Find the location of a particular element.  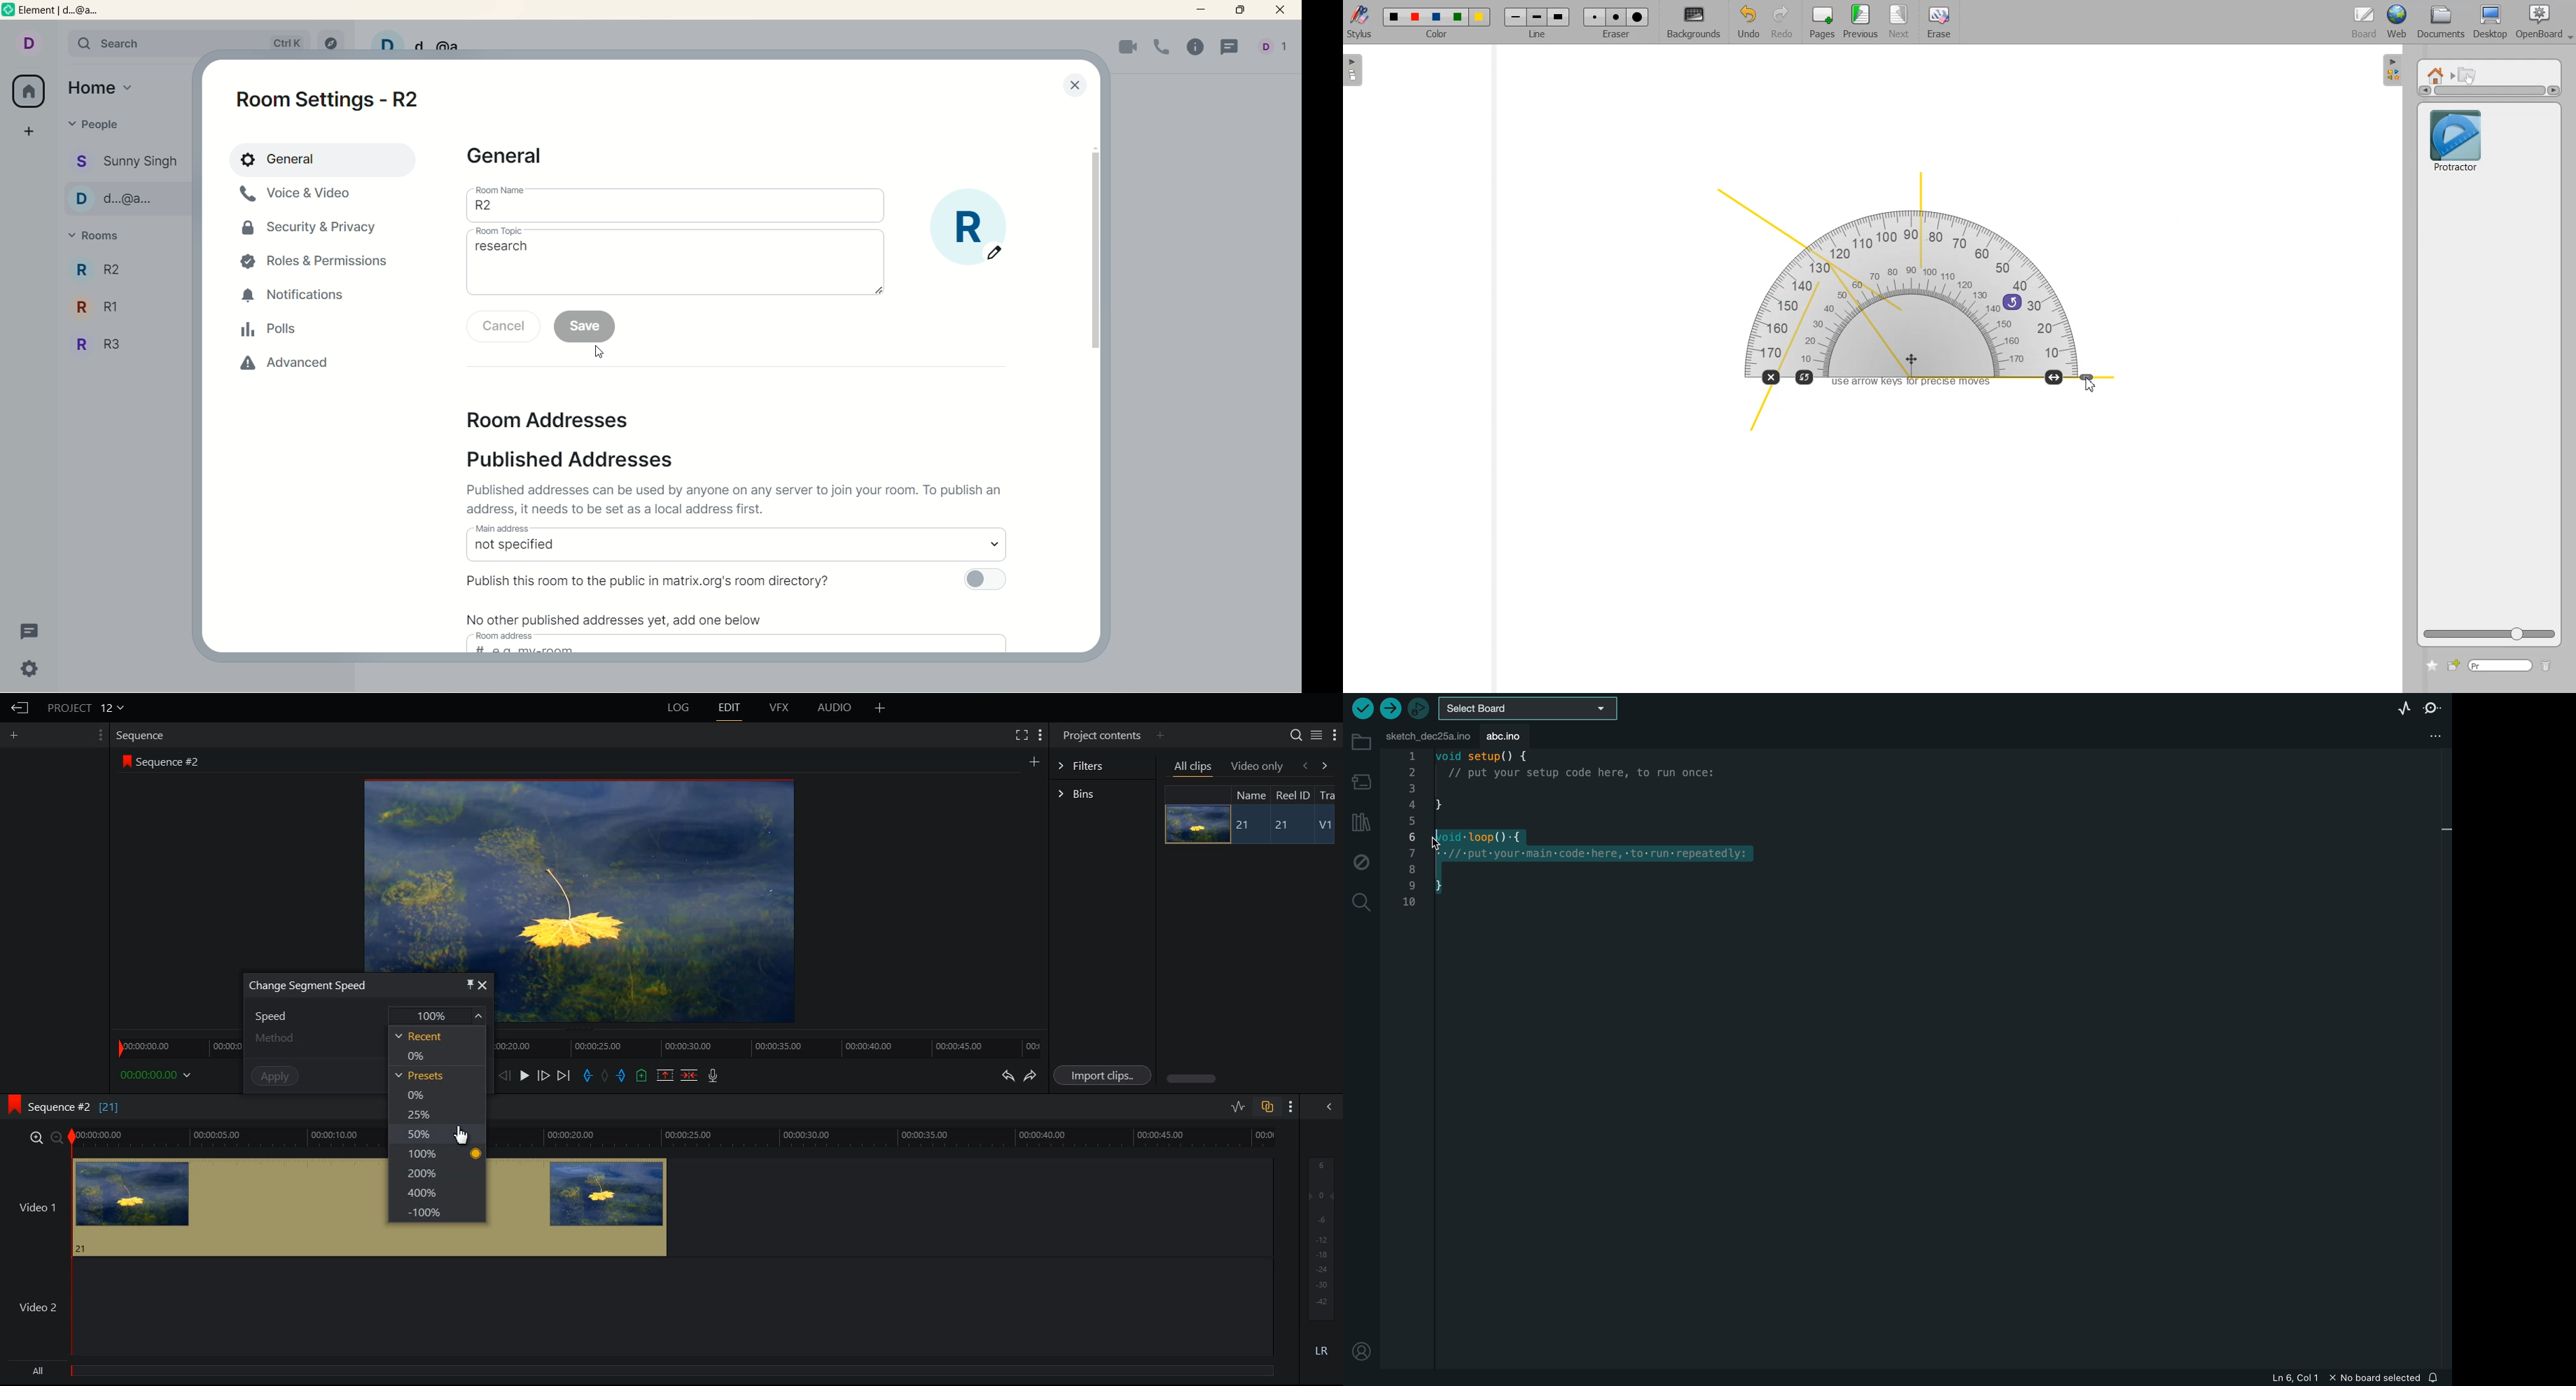

close is located at coordinates (1075, 87).